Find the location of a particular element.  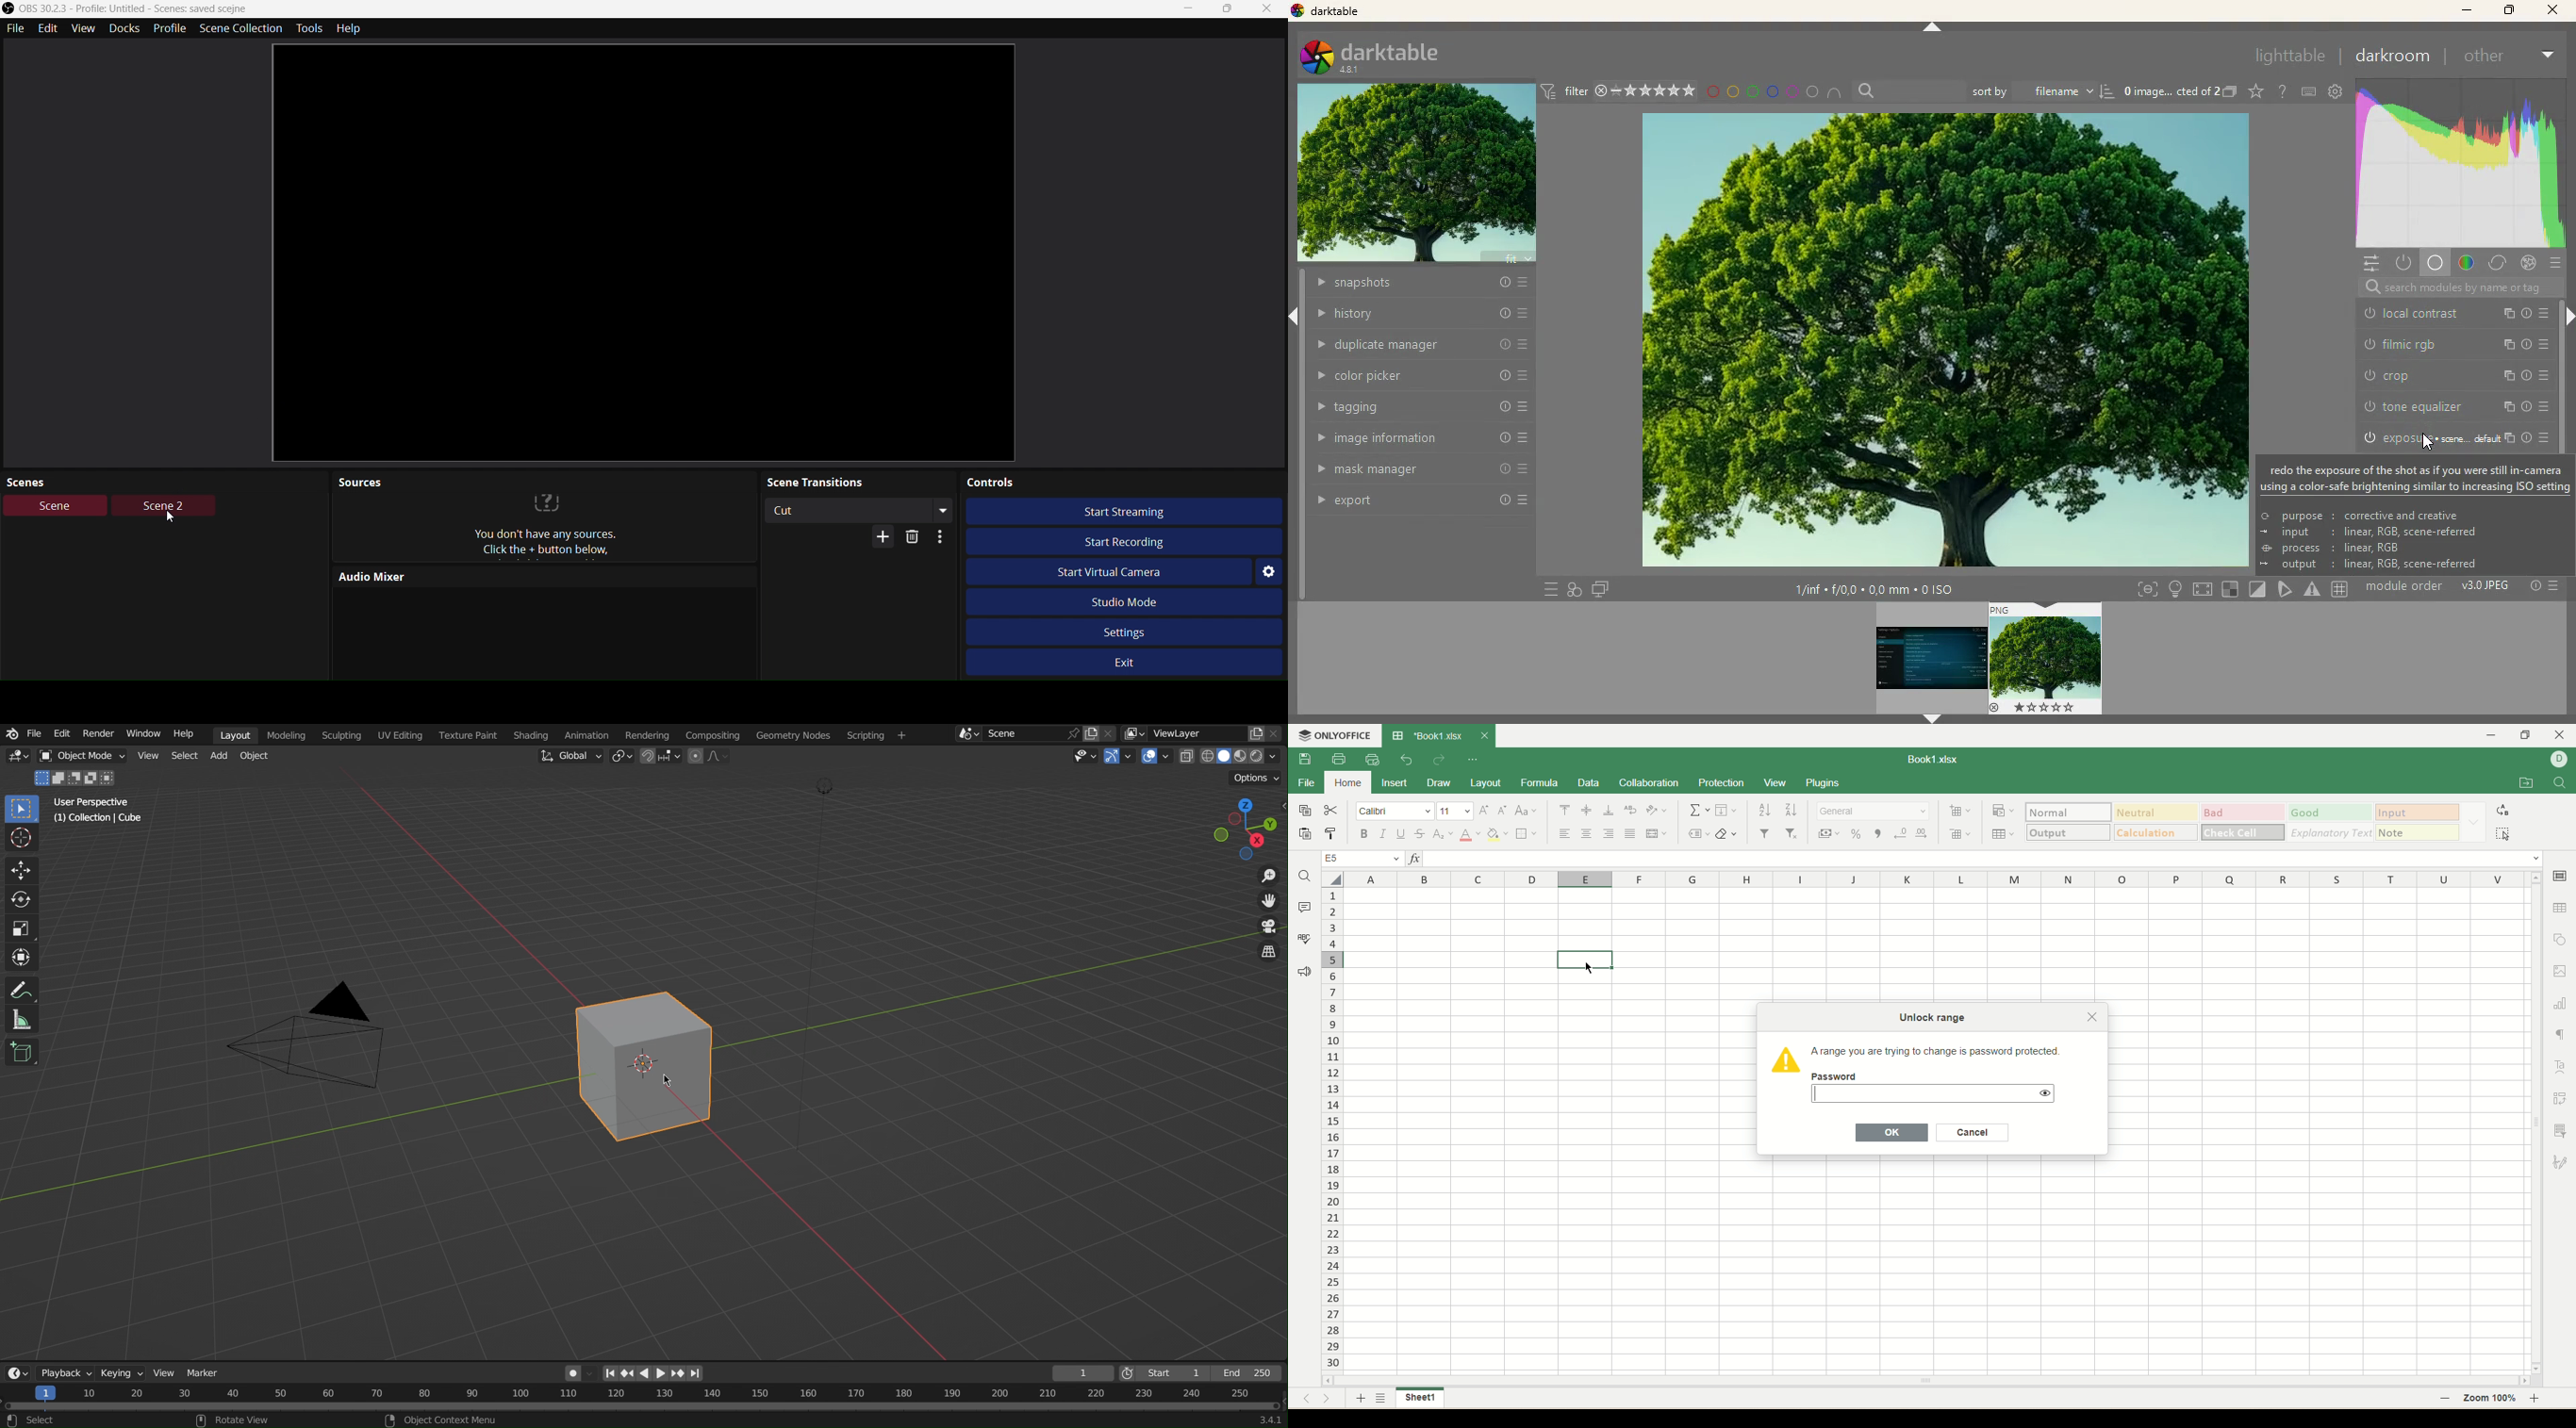

maximize is located at coordinates (2508, 12).